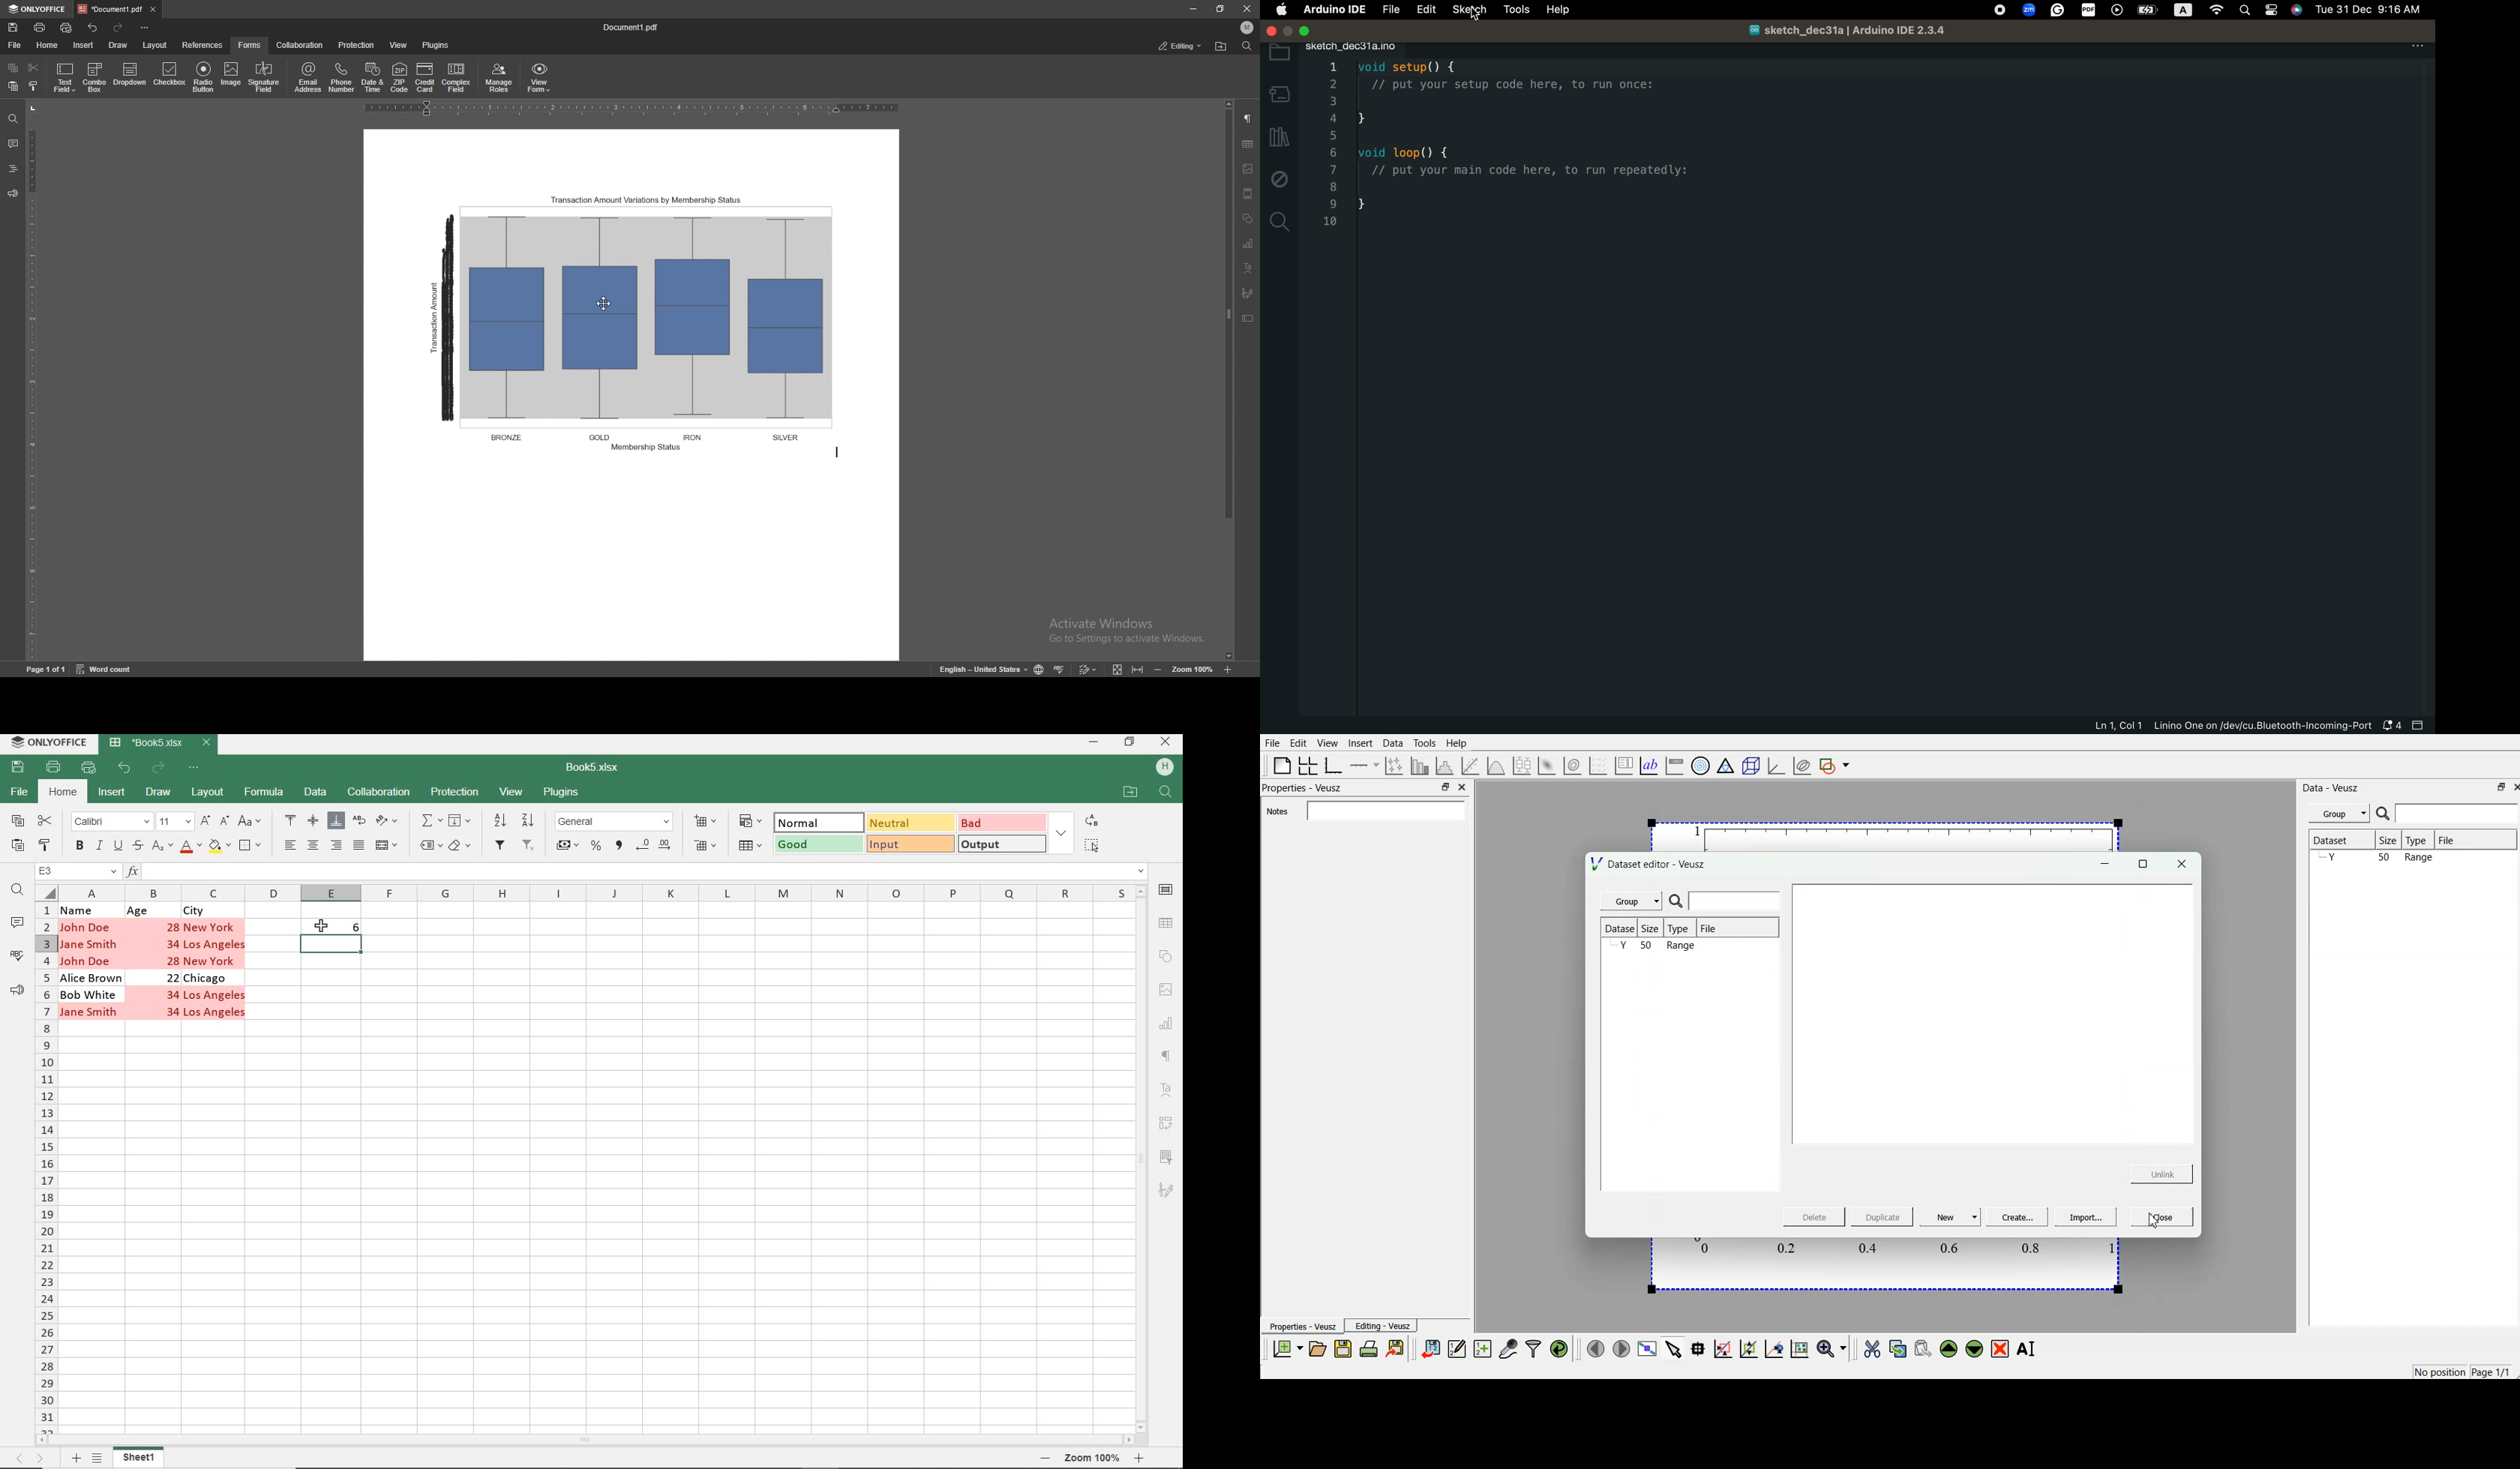  What do you see at coordinates (464, 847) in the screenshot?
I see `CLEAR` at bounding box center [464, 847].